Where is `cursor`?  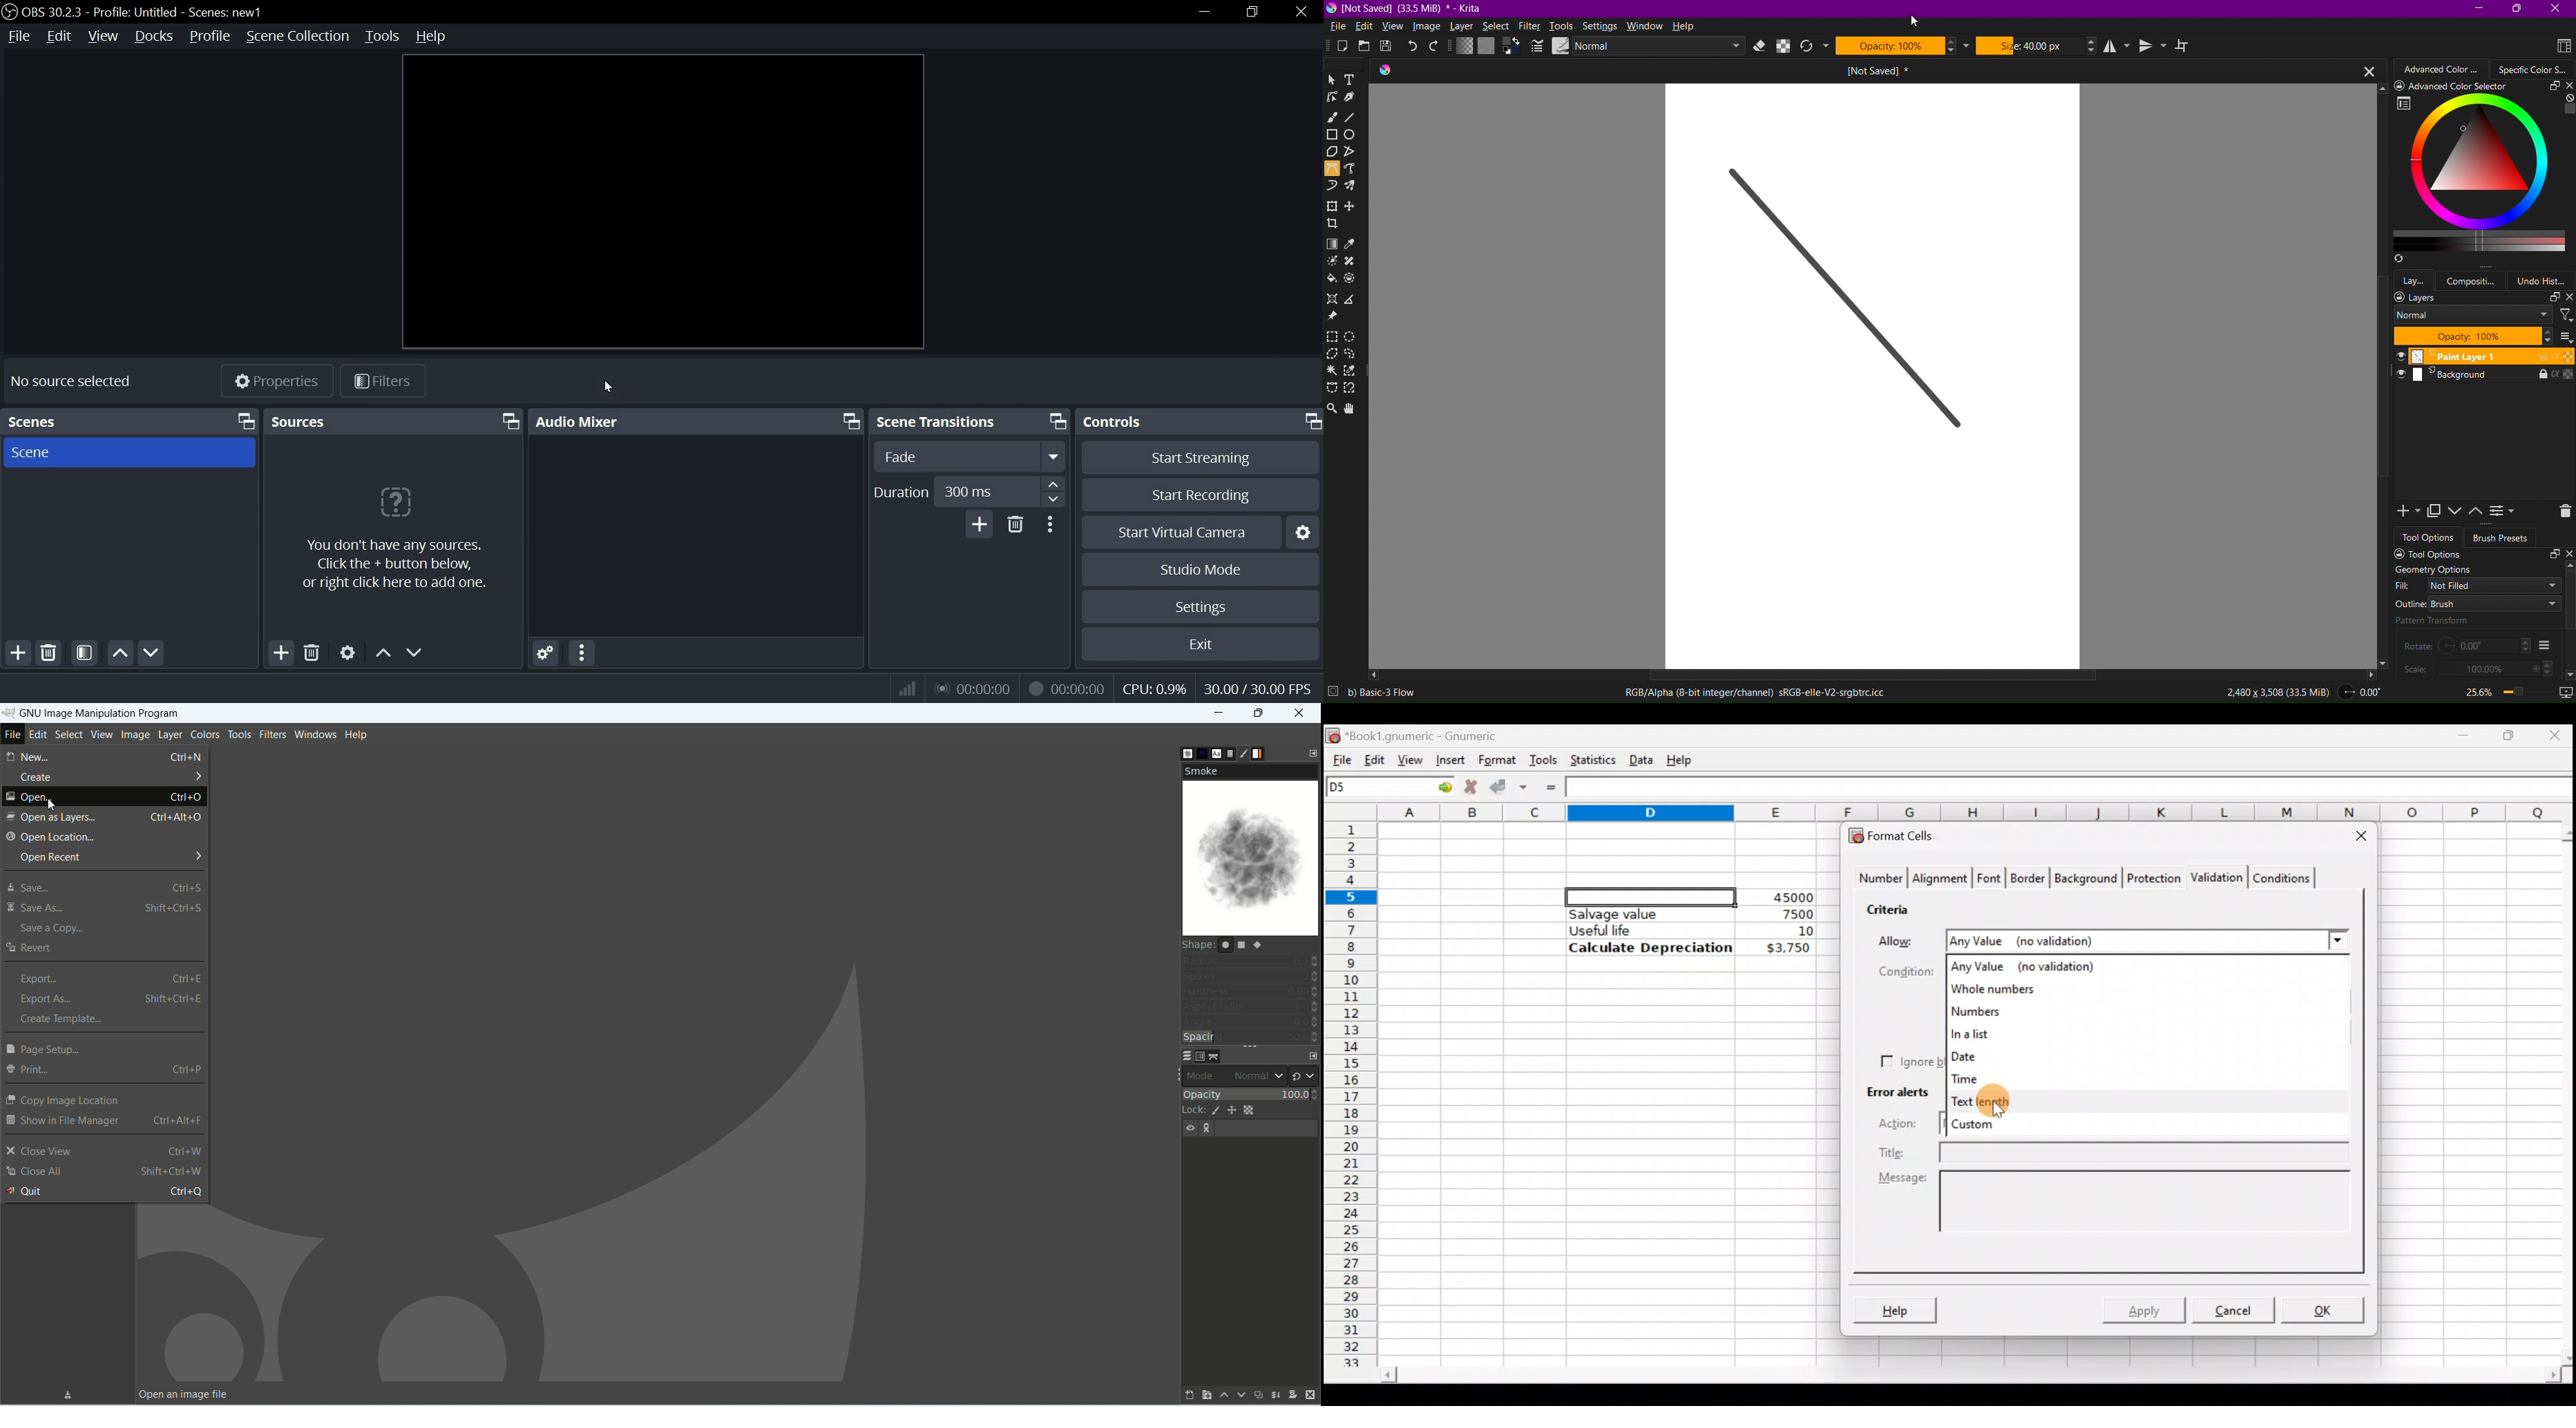
cursor is located at coordinates (608, 387).